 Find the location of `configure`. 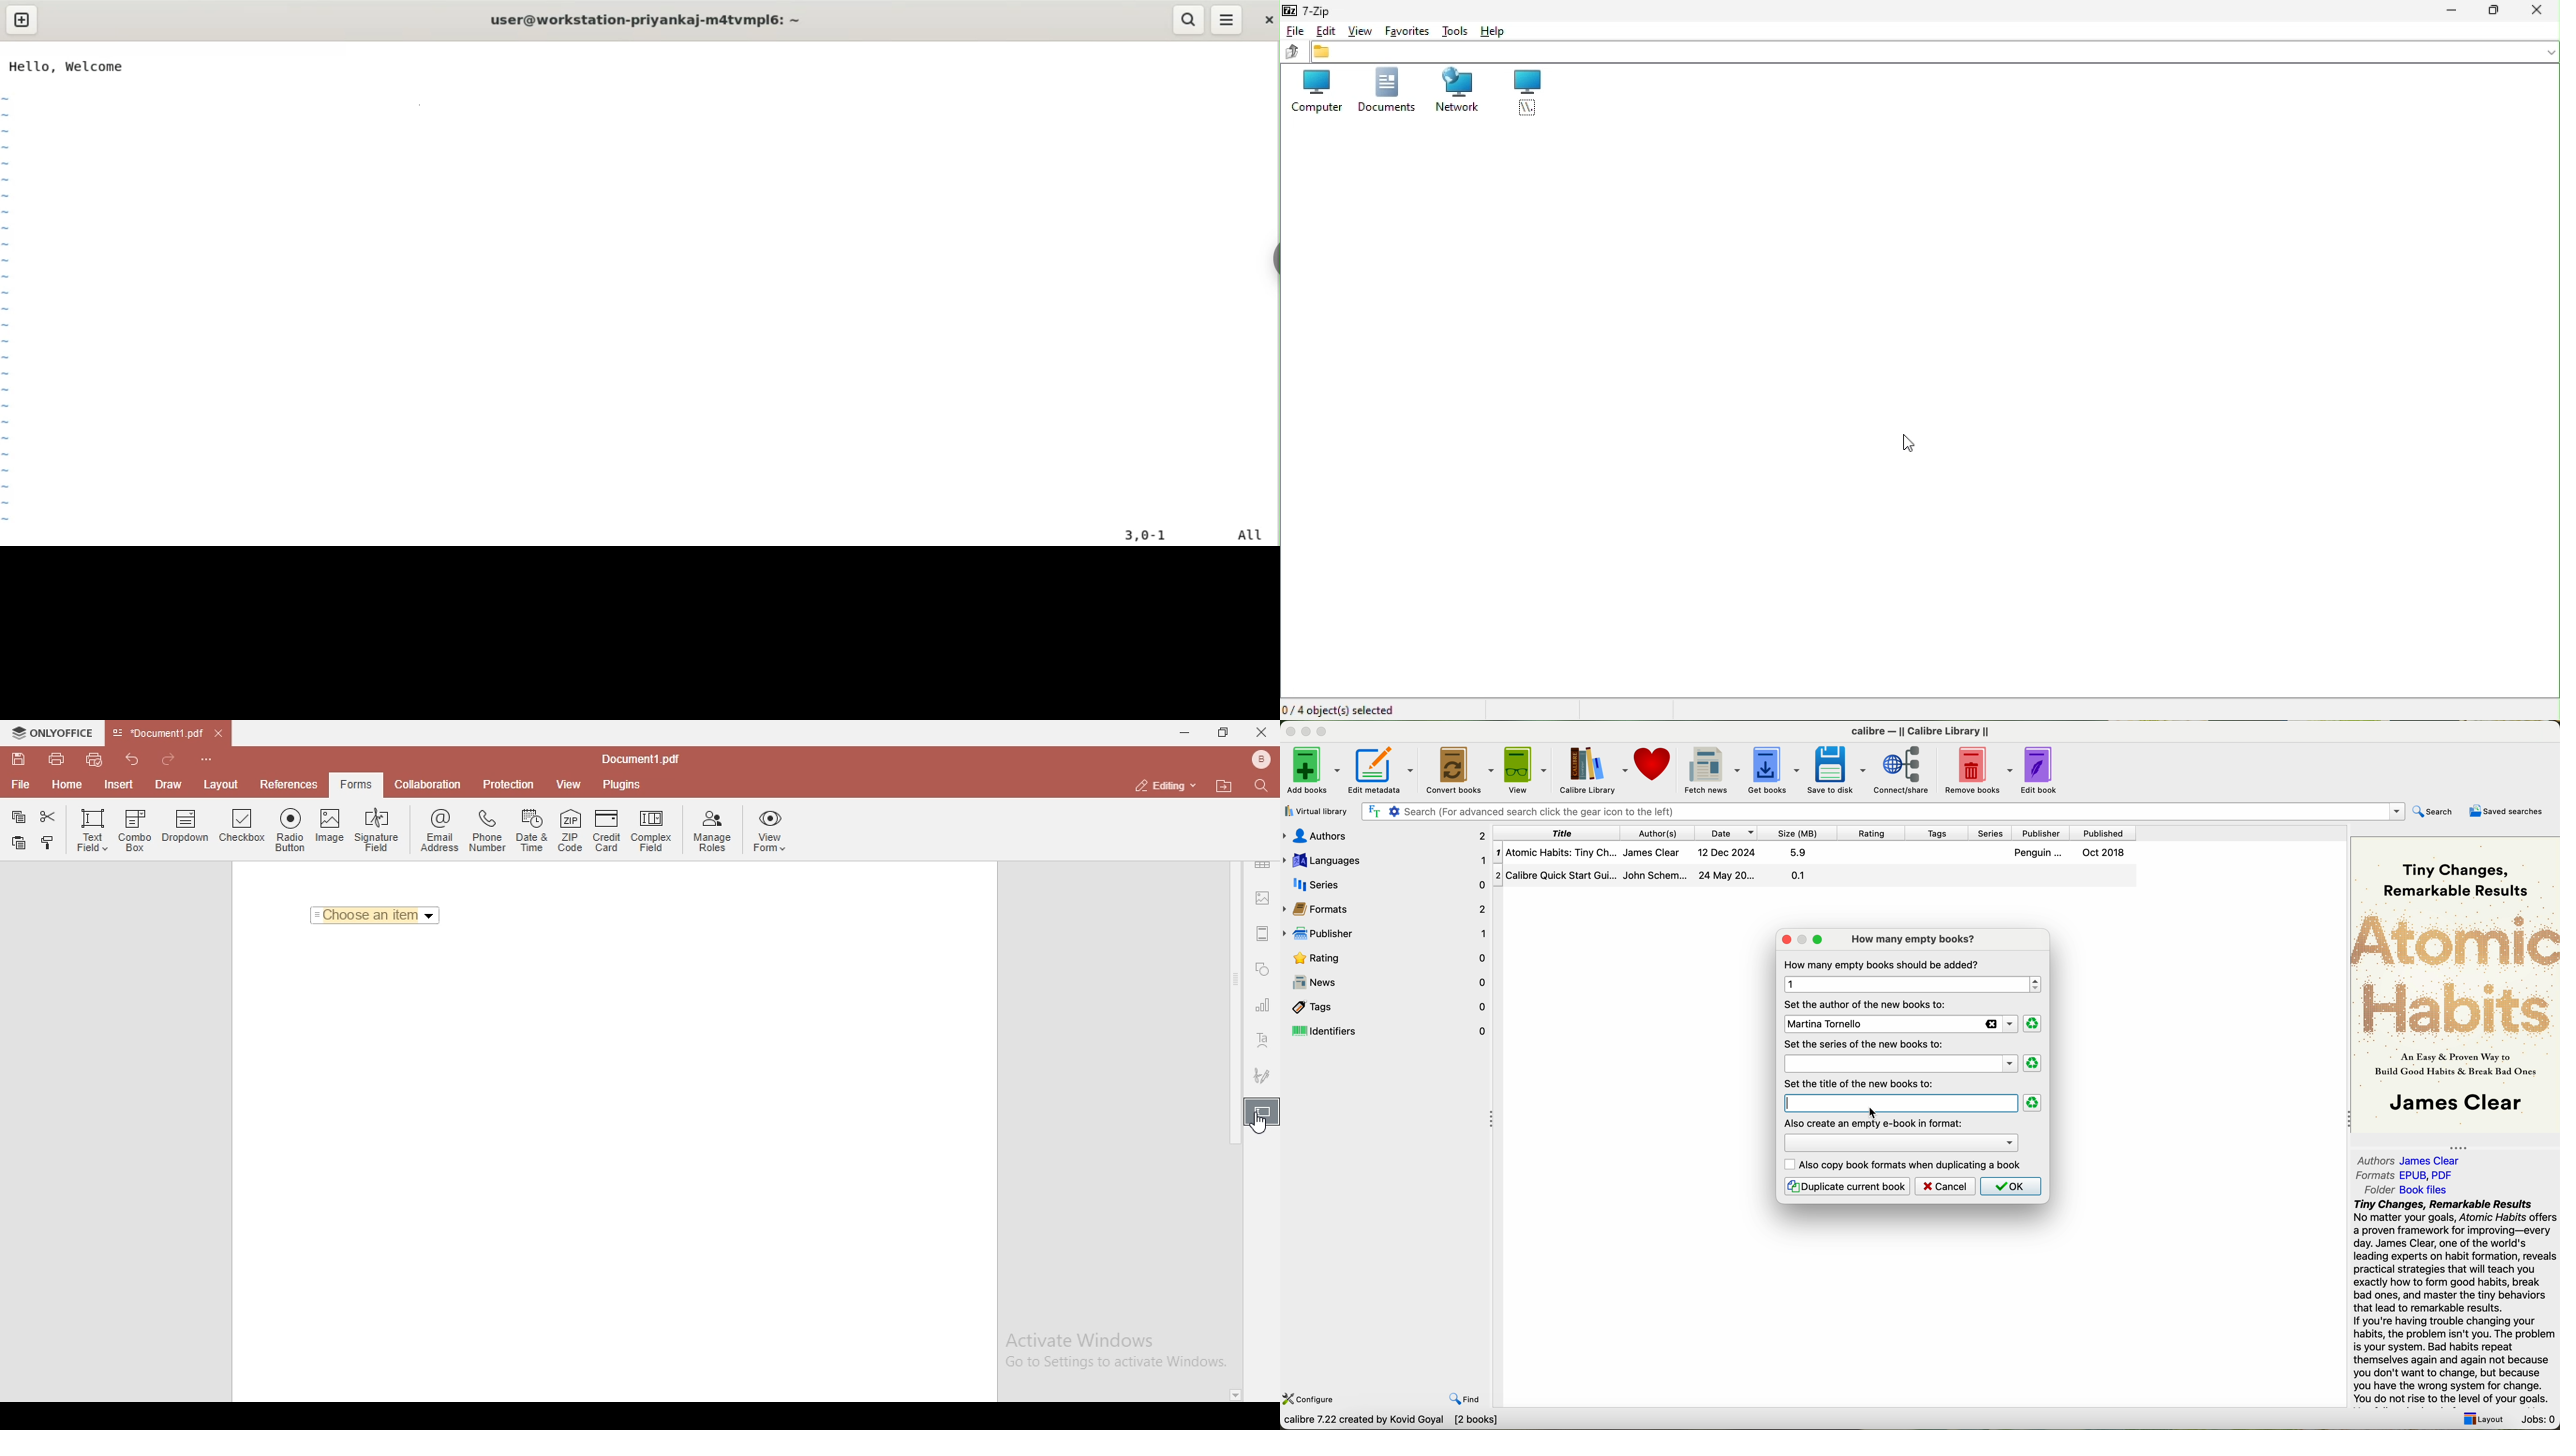

configure is located at coordinates (1310, 1399).